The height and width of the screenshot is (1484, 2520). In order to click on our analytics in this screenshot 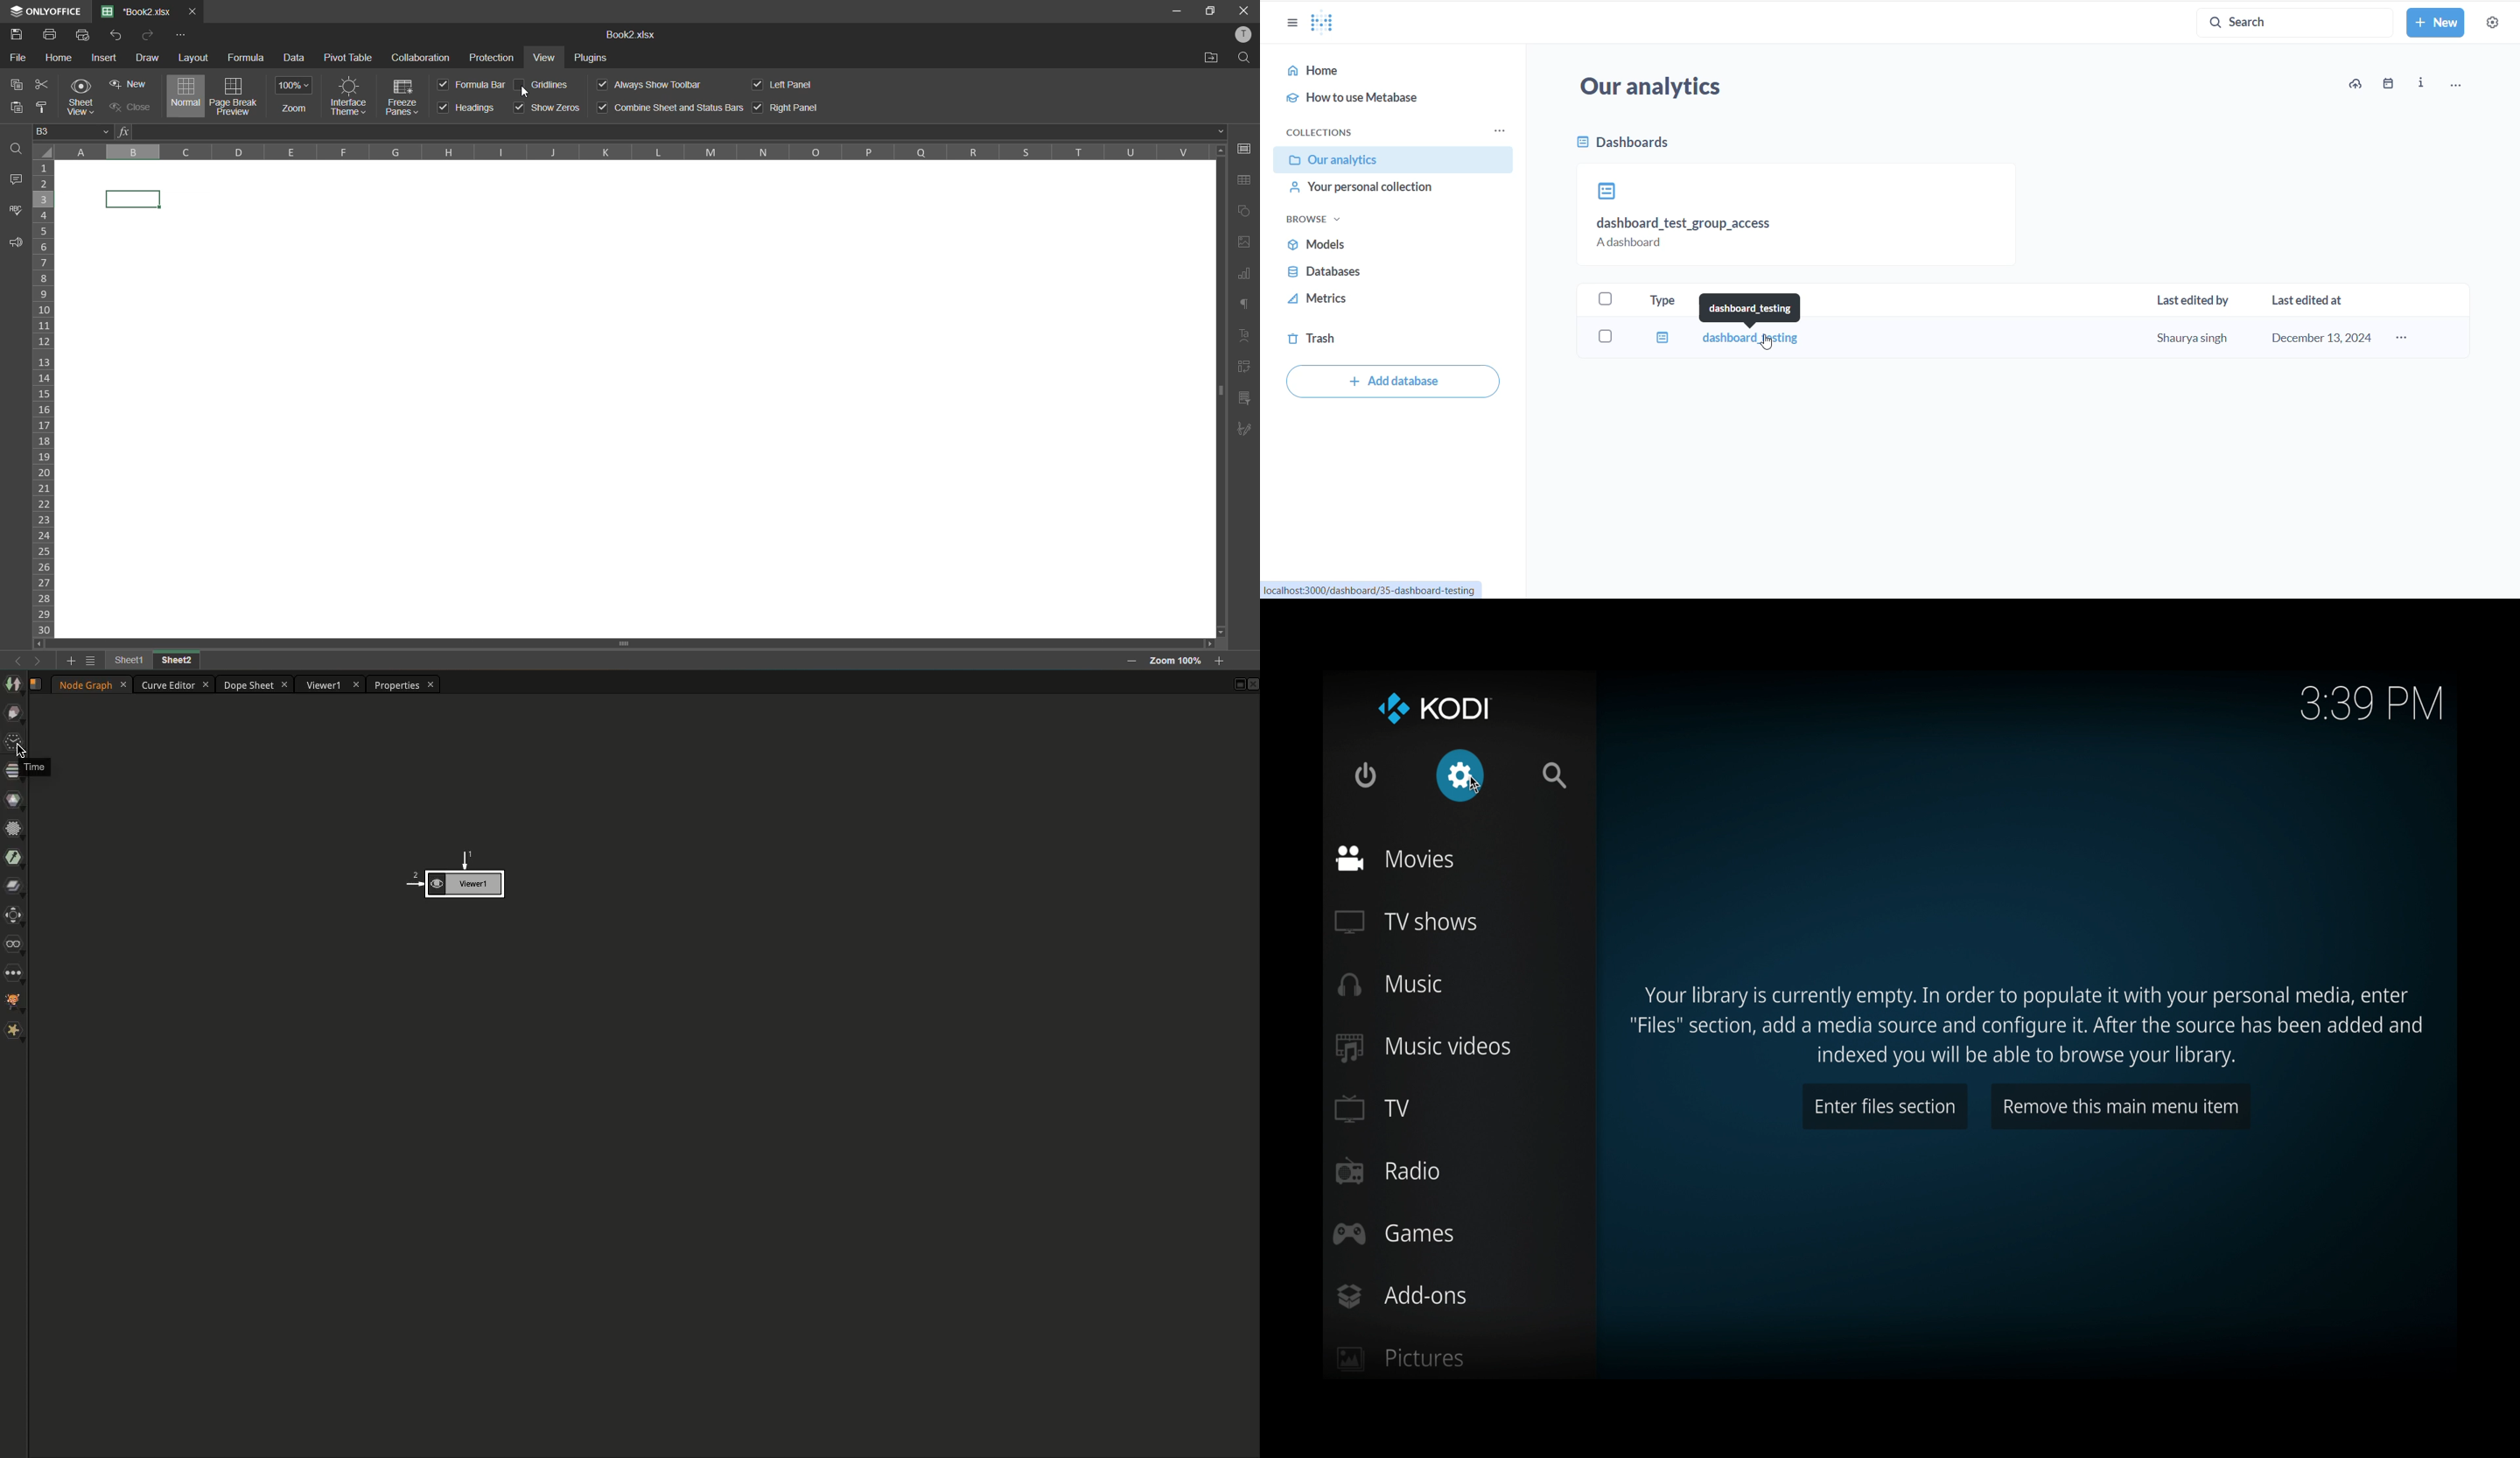, I will do `click(1666, 89)`.